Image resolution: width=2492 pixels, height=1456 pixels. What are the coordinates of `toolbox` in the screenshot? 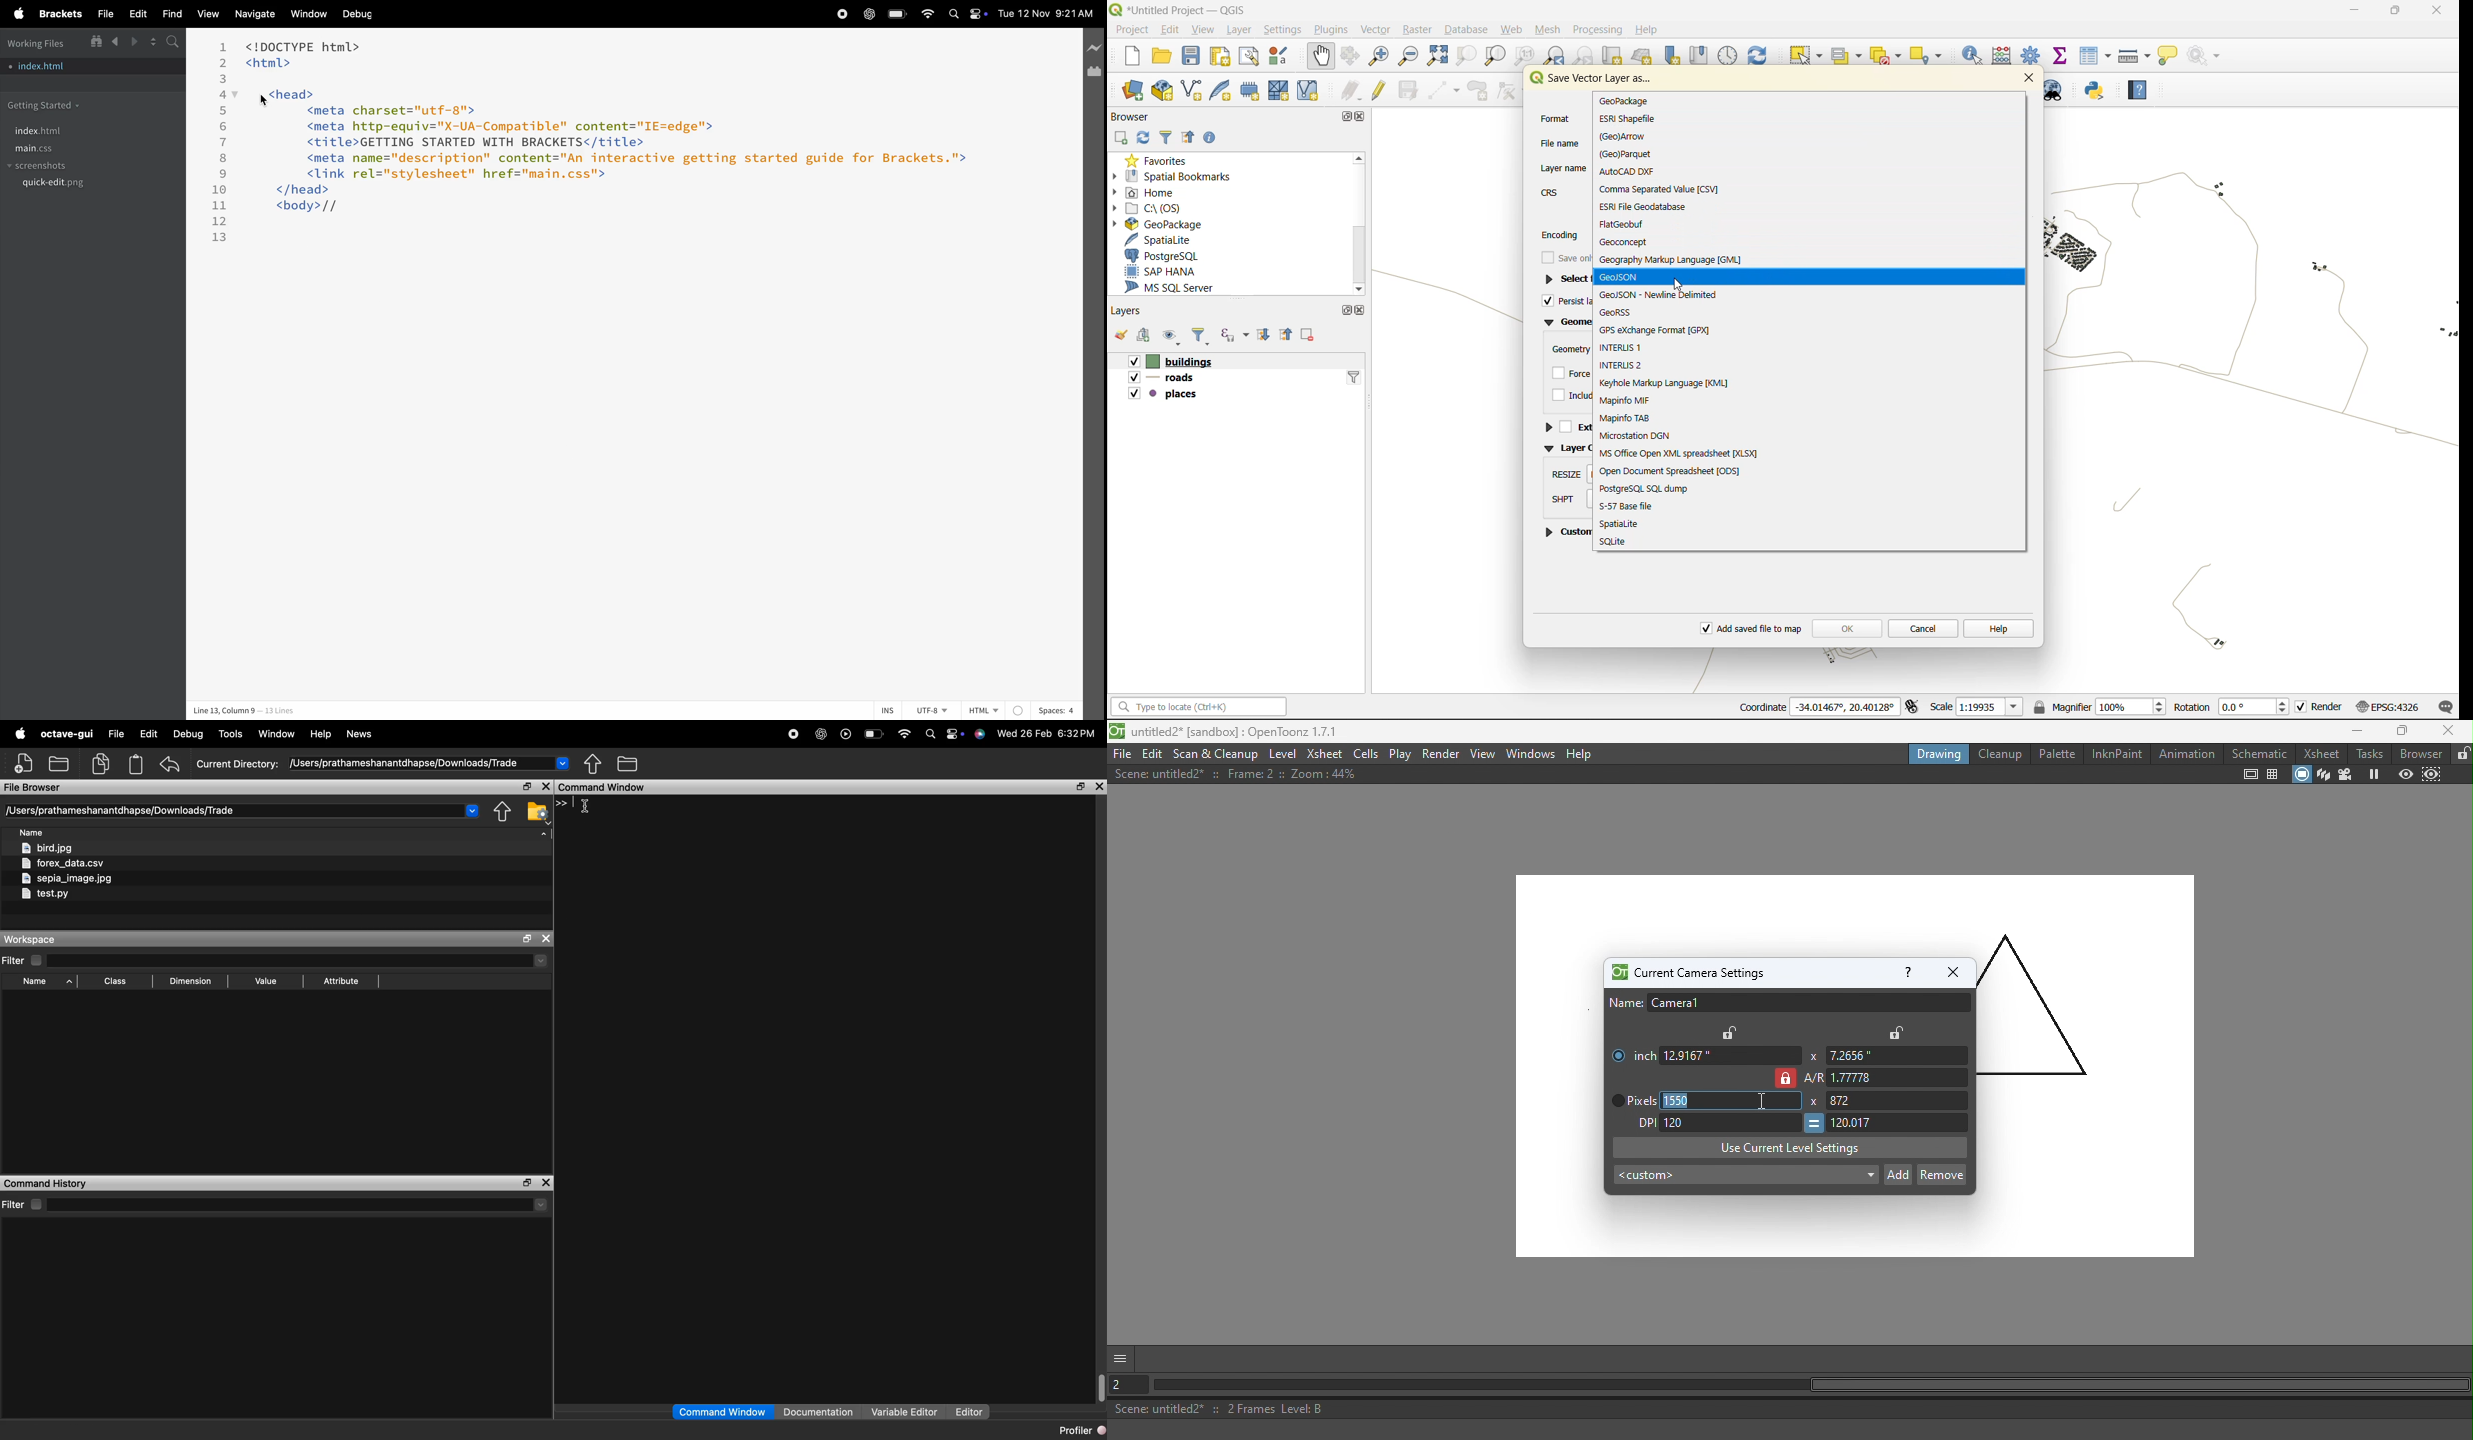 It's located at (2033, 56).